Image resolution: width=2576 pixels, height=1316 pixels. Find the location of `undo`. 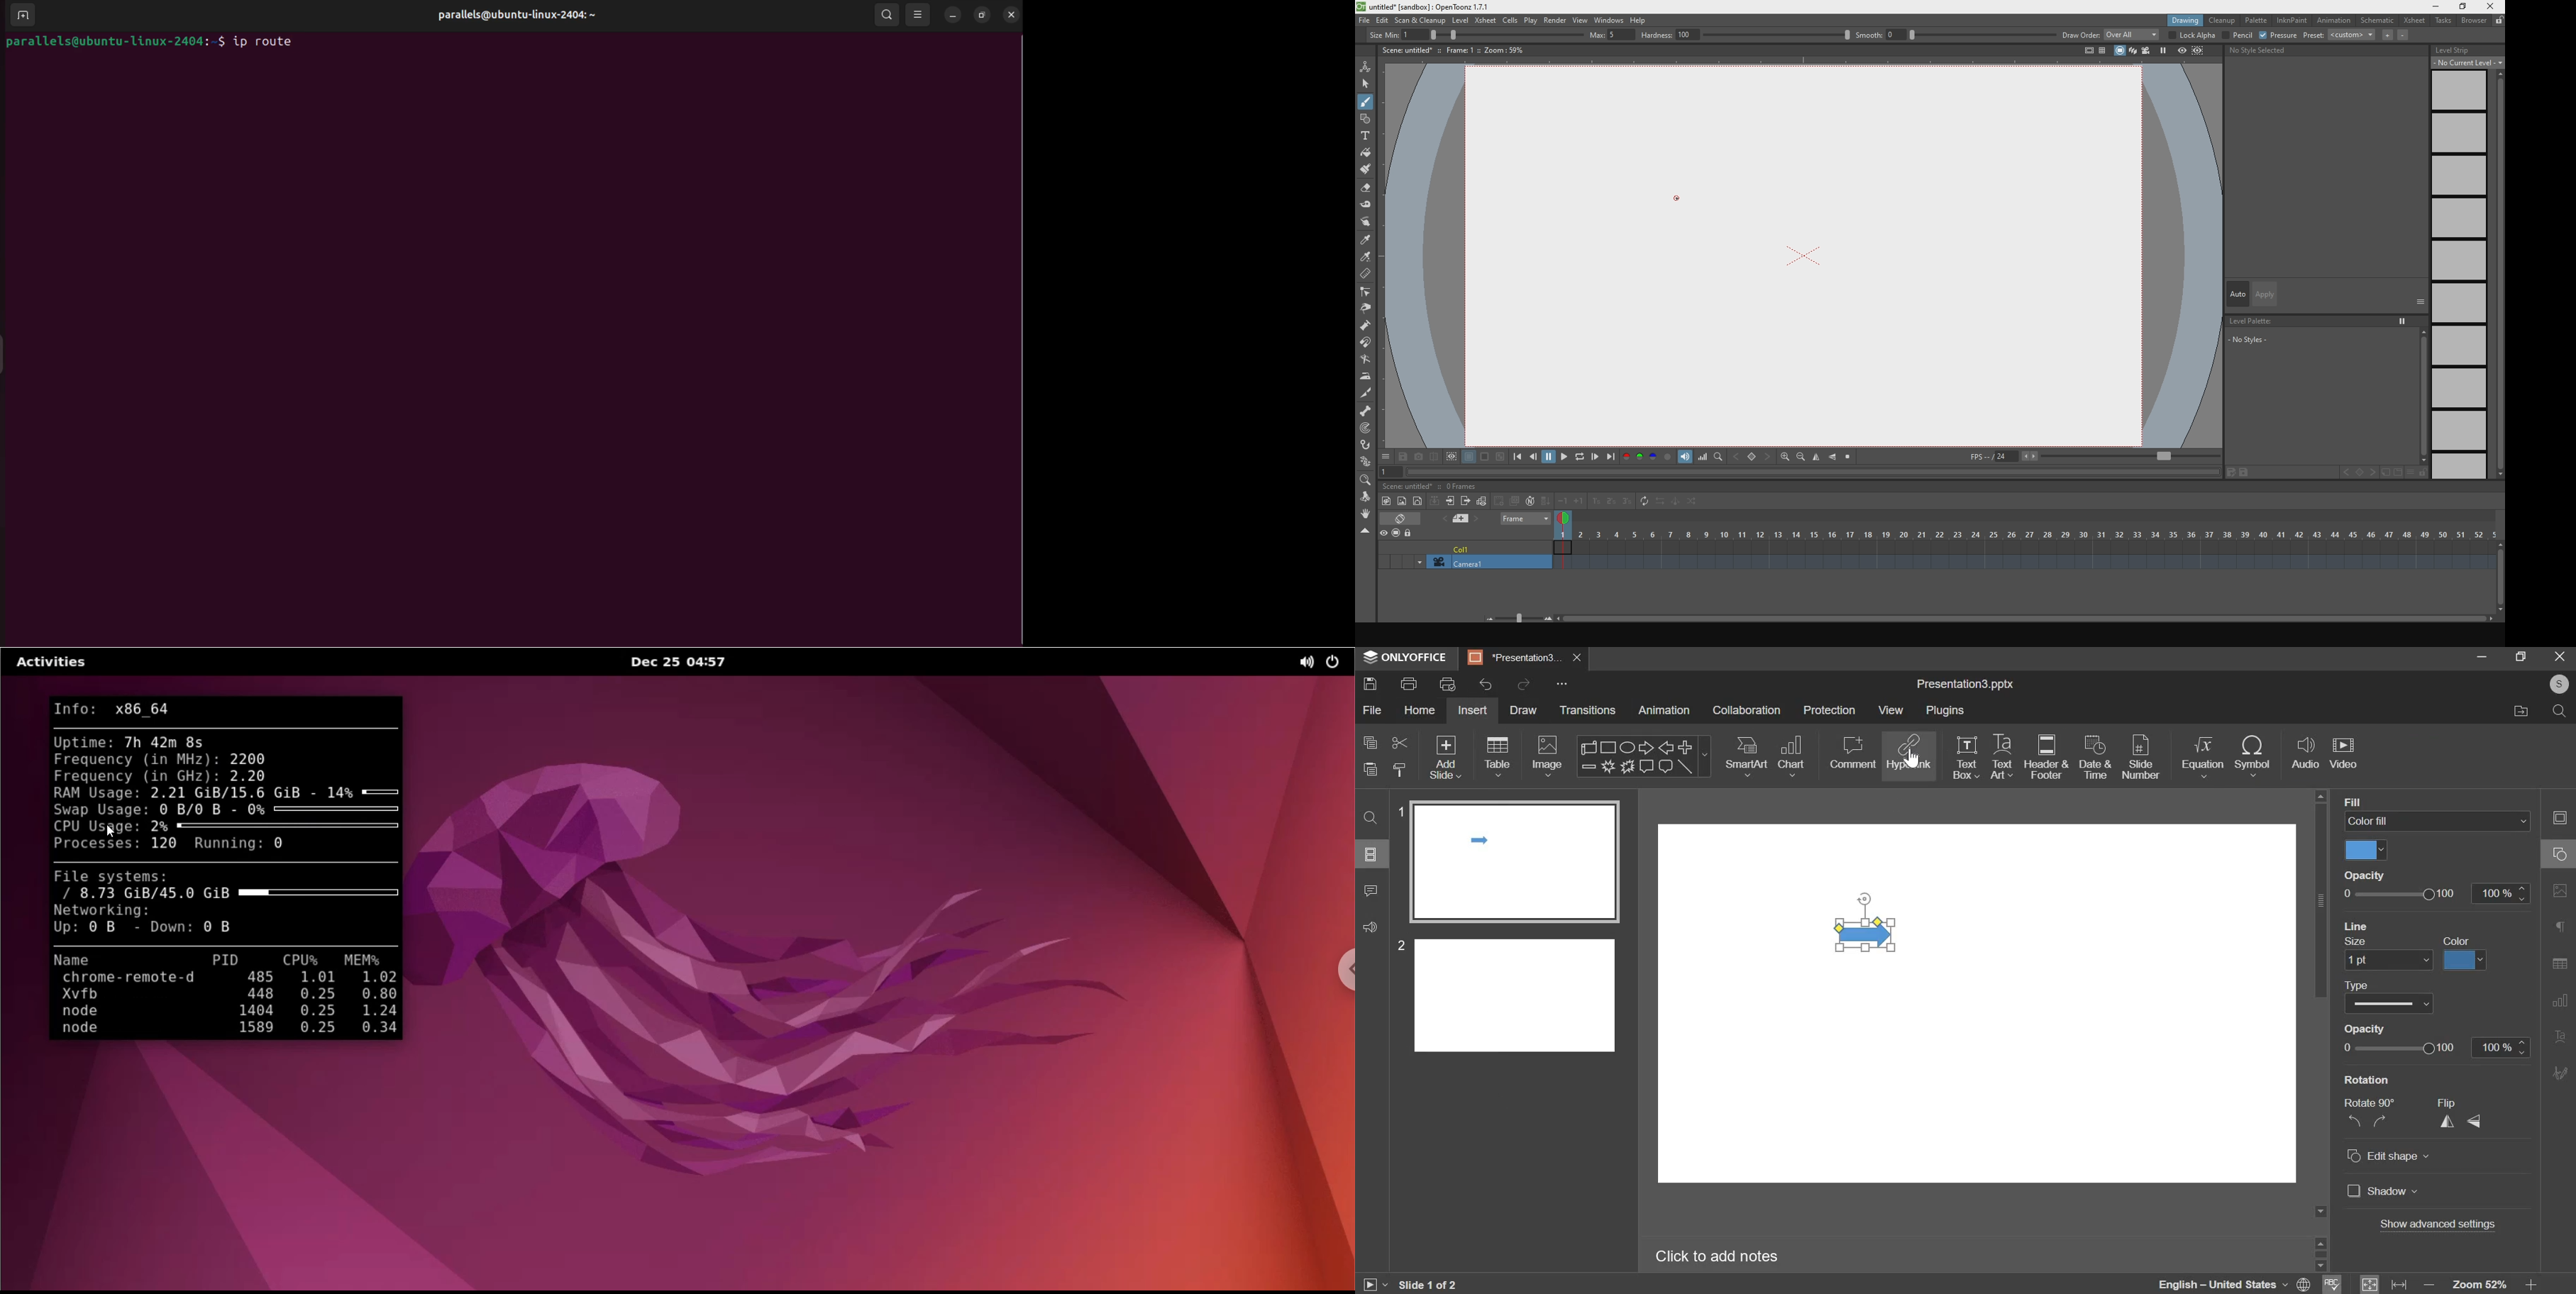

undo is located at coordinates (1485, 684).